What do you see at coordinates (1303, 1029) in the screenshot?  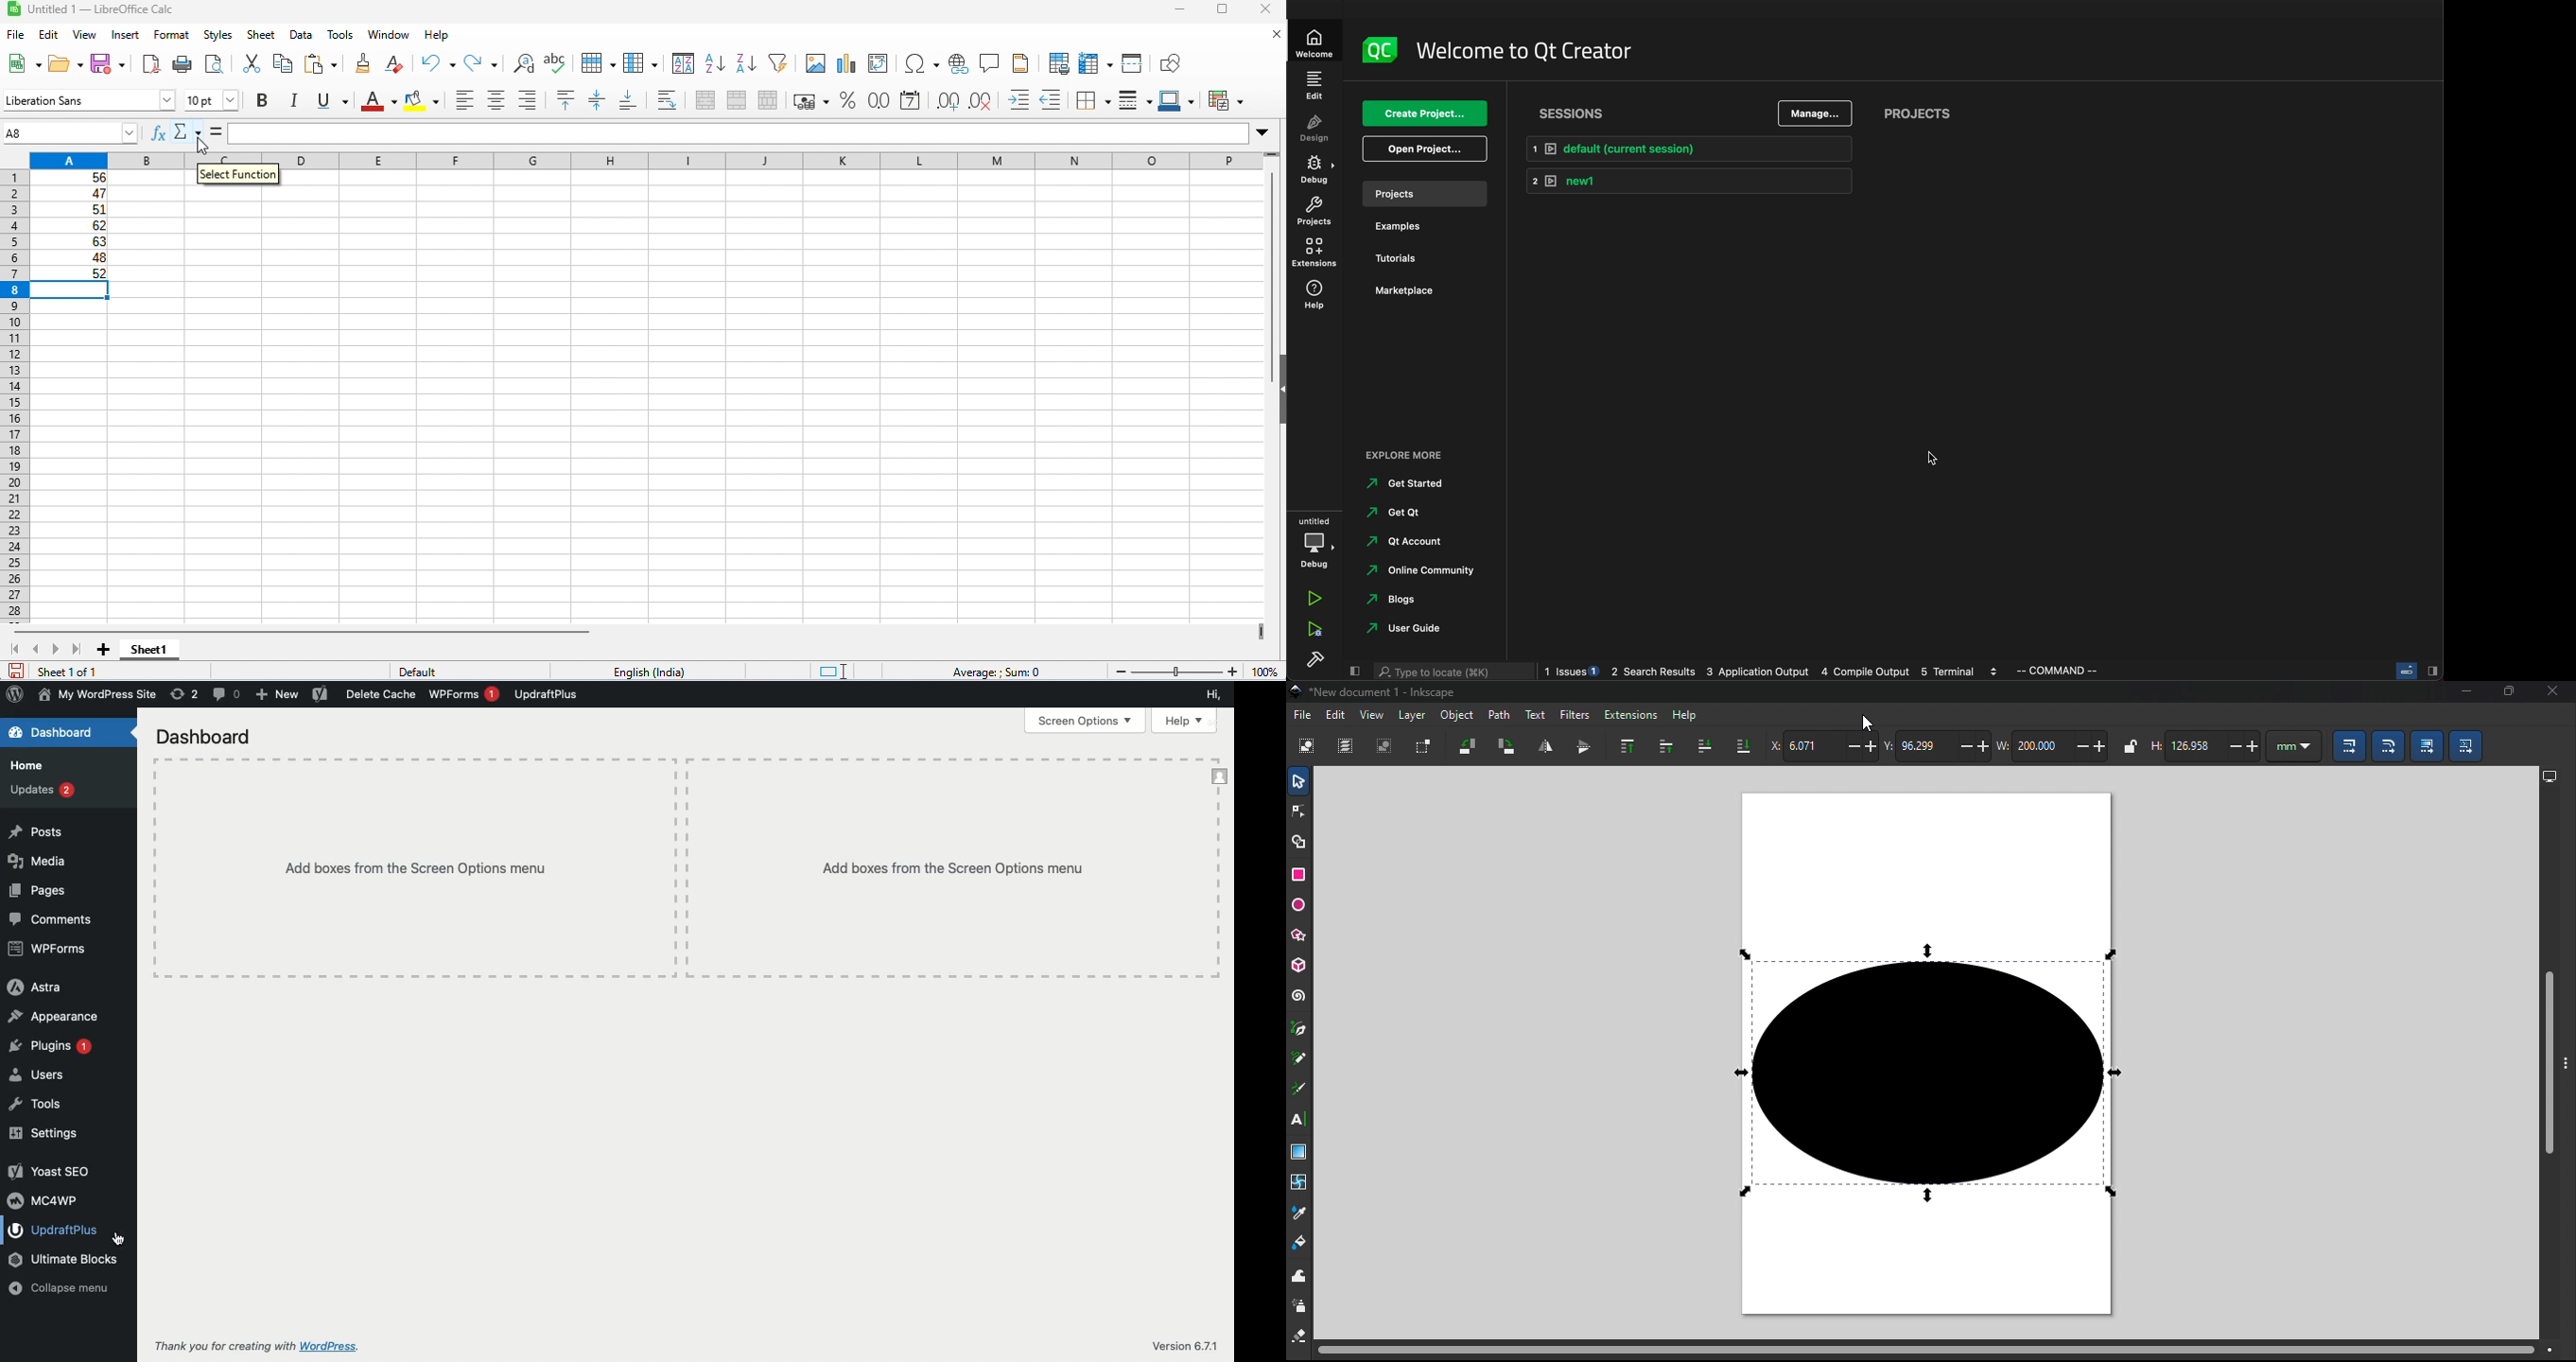 I see `Pen tool` at bounding box center [1303, 1029].